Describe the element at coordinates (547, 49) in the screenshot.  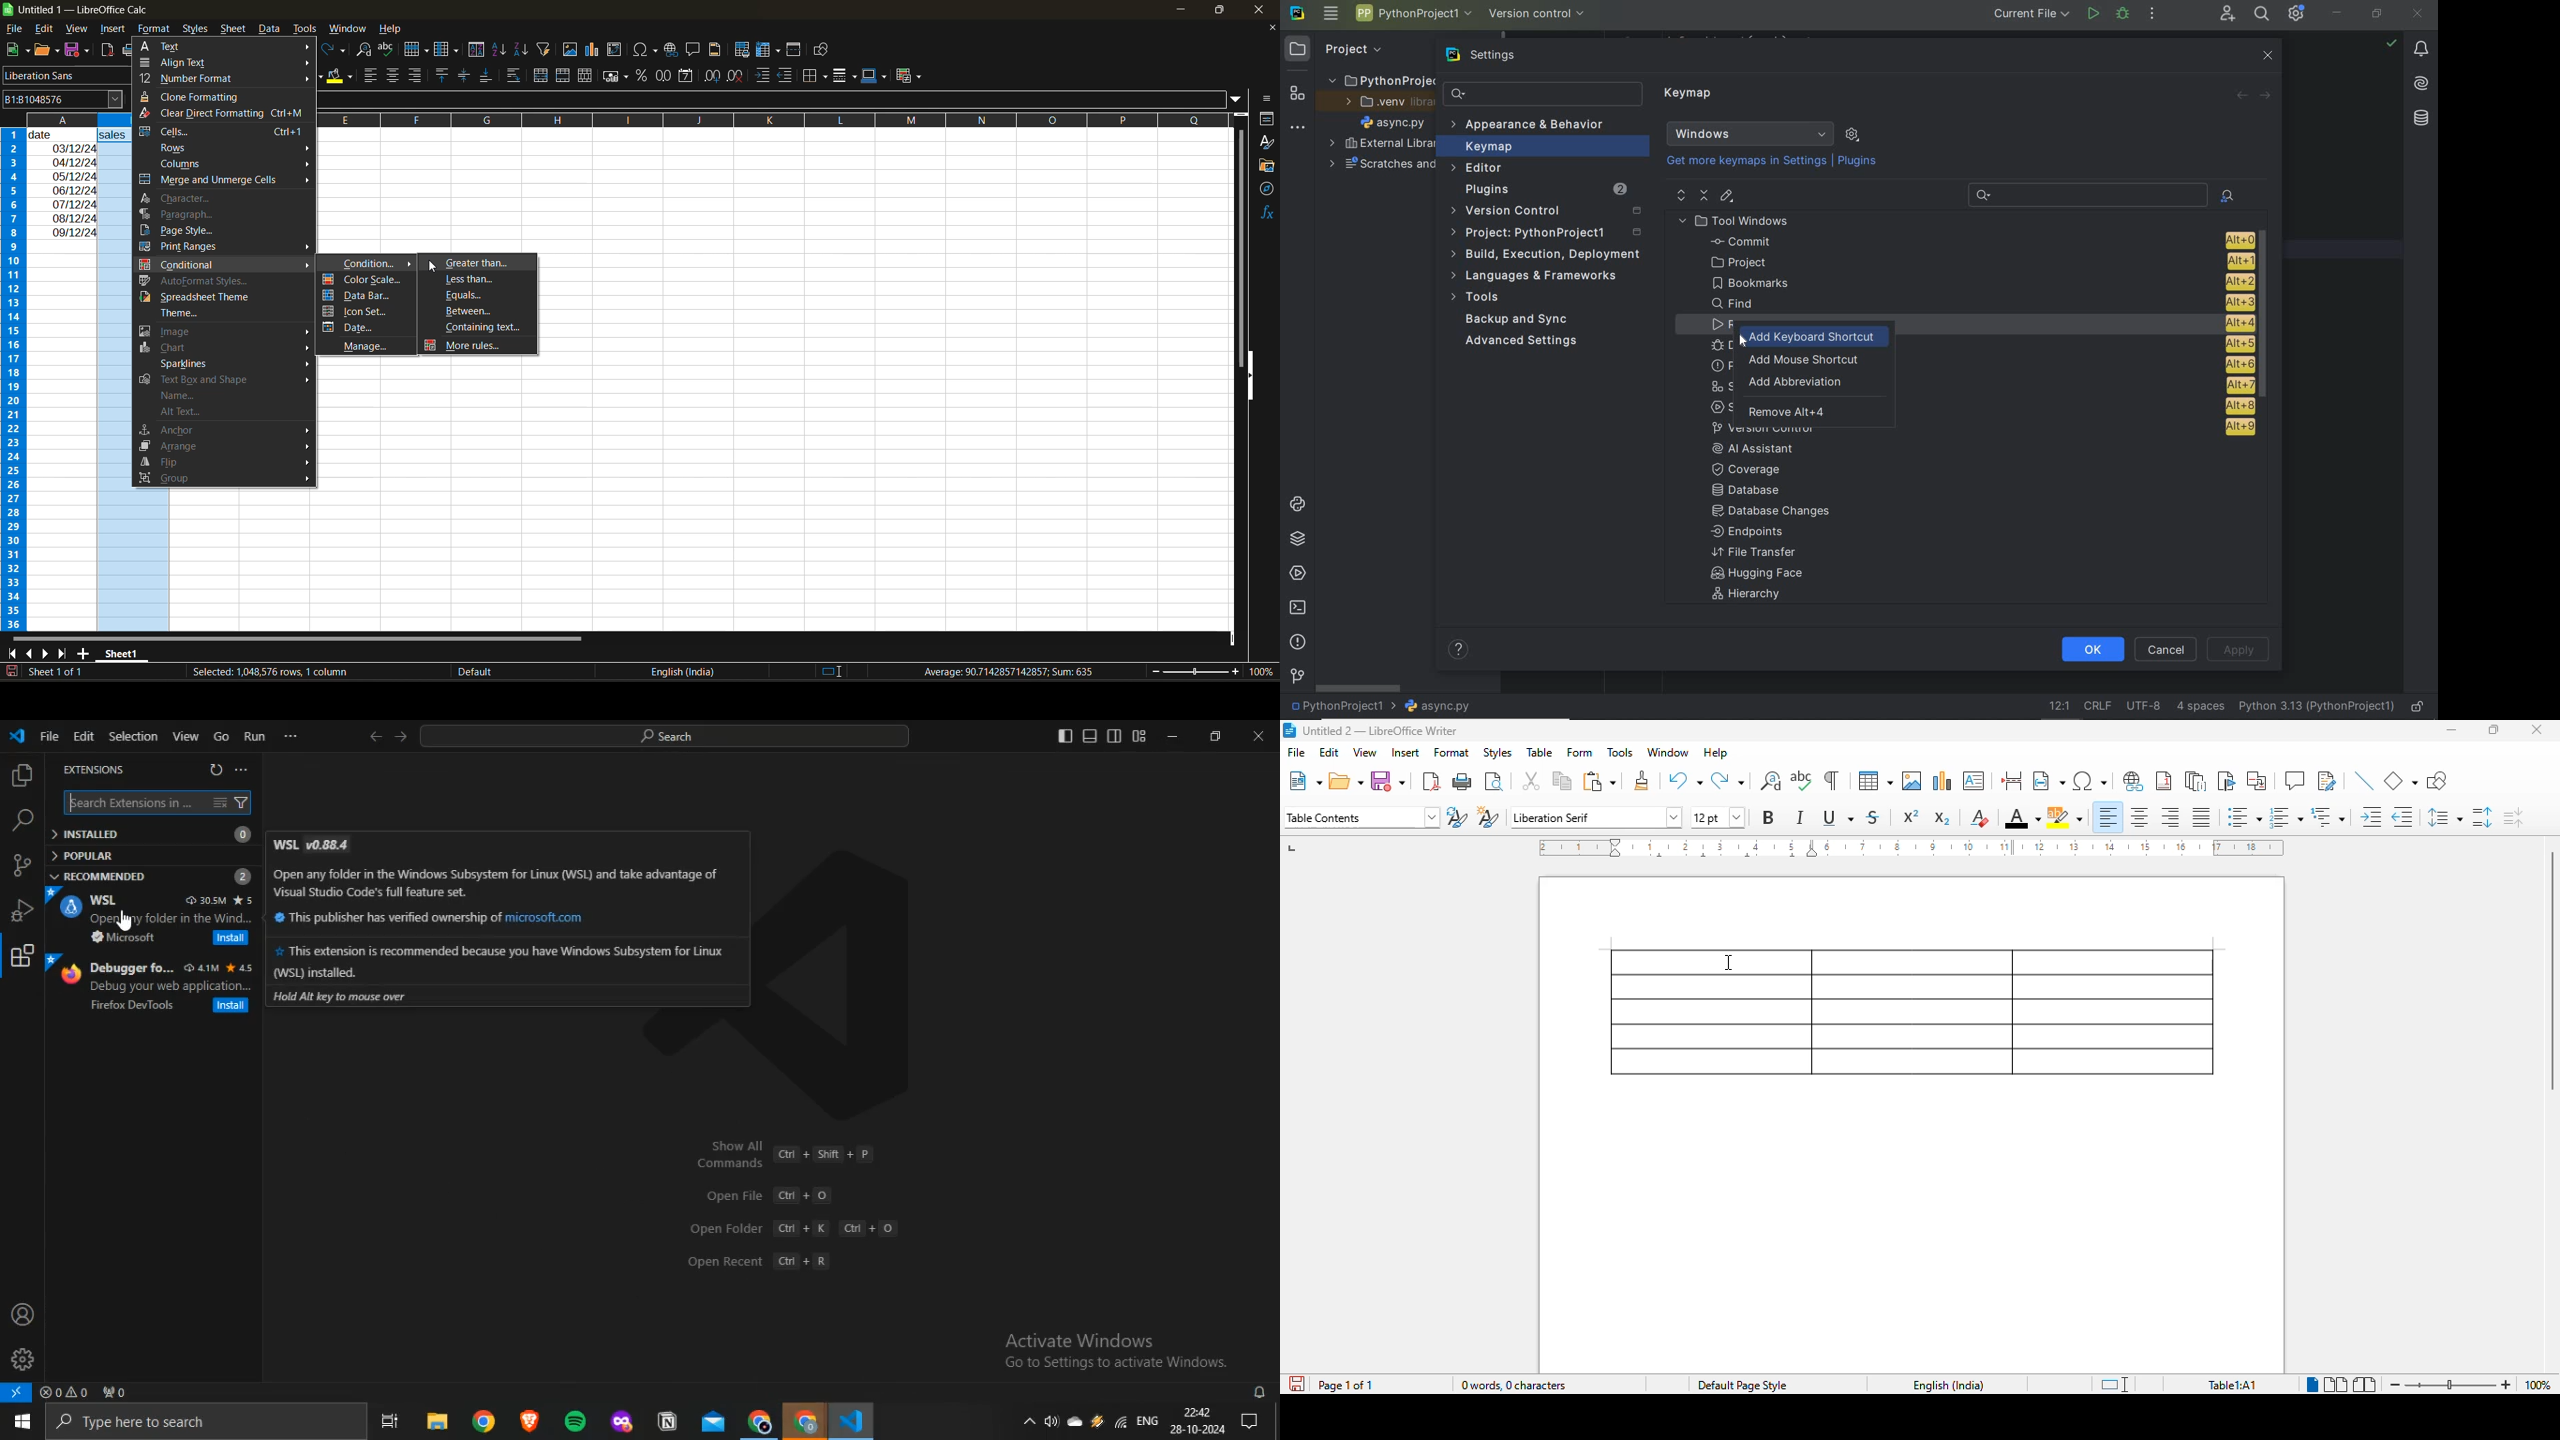
I see `autofill` at that location.